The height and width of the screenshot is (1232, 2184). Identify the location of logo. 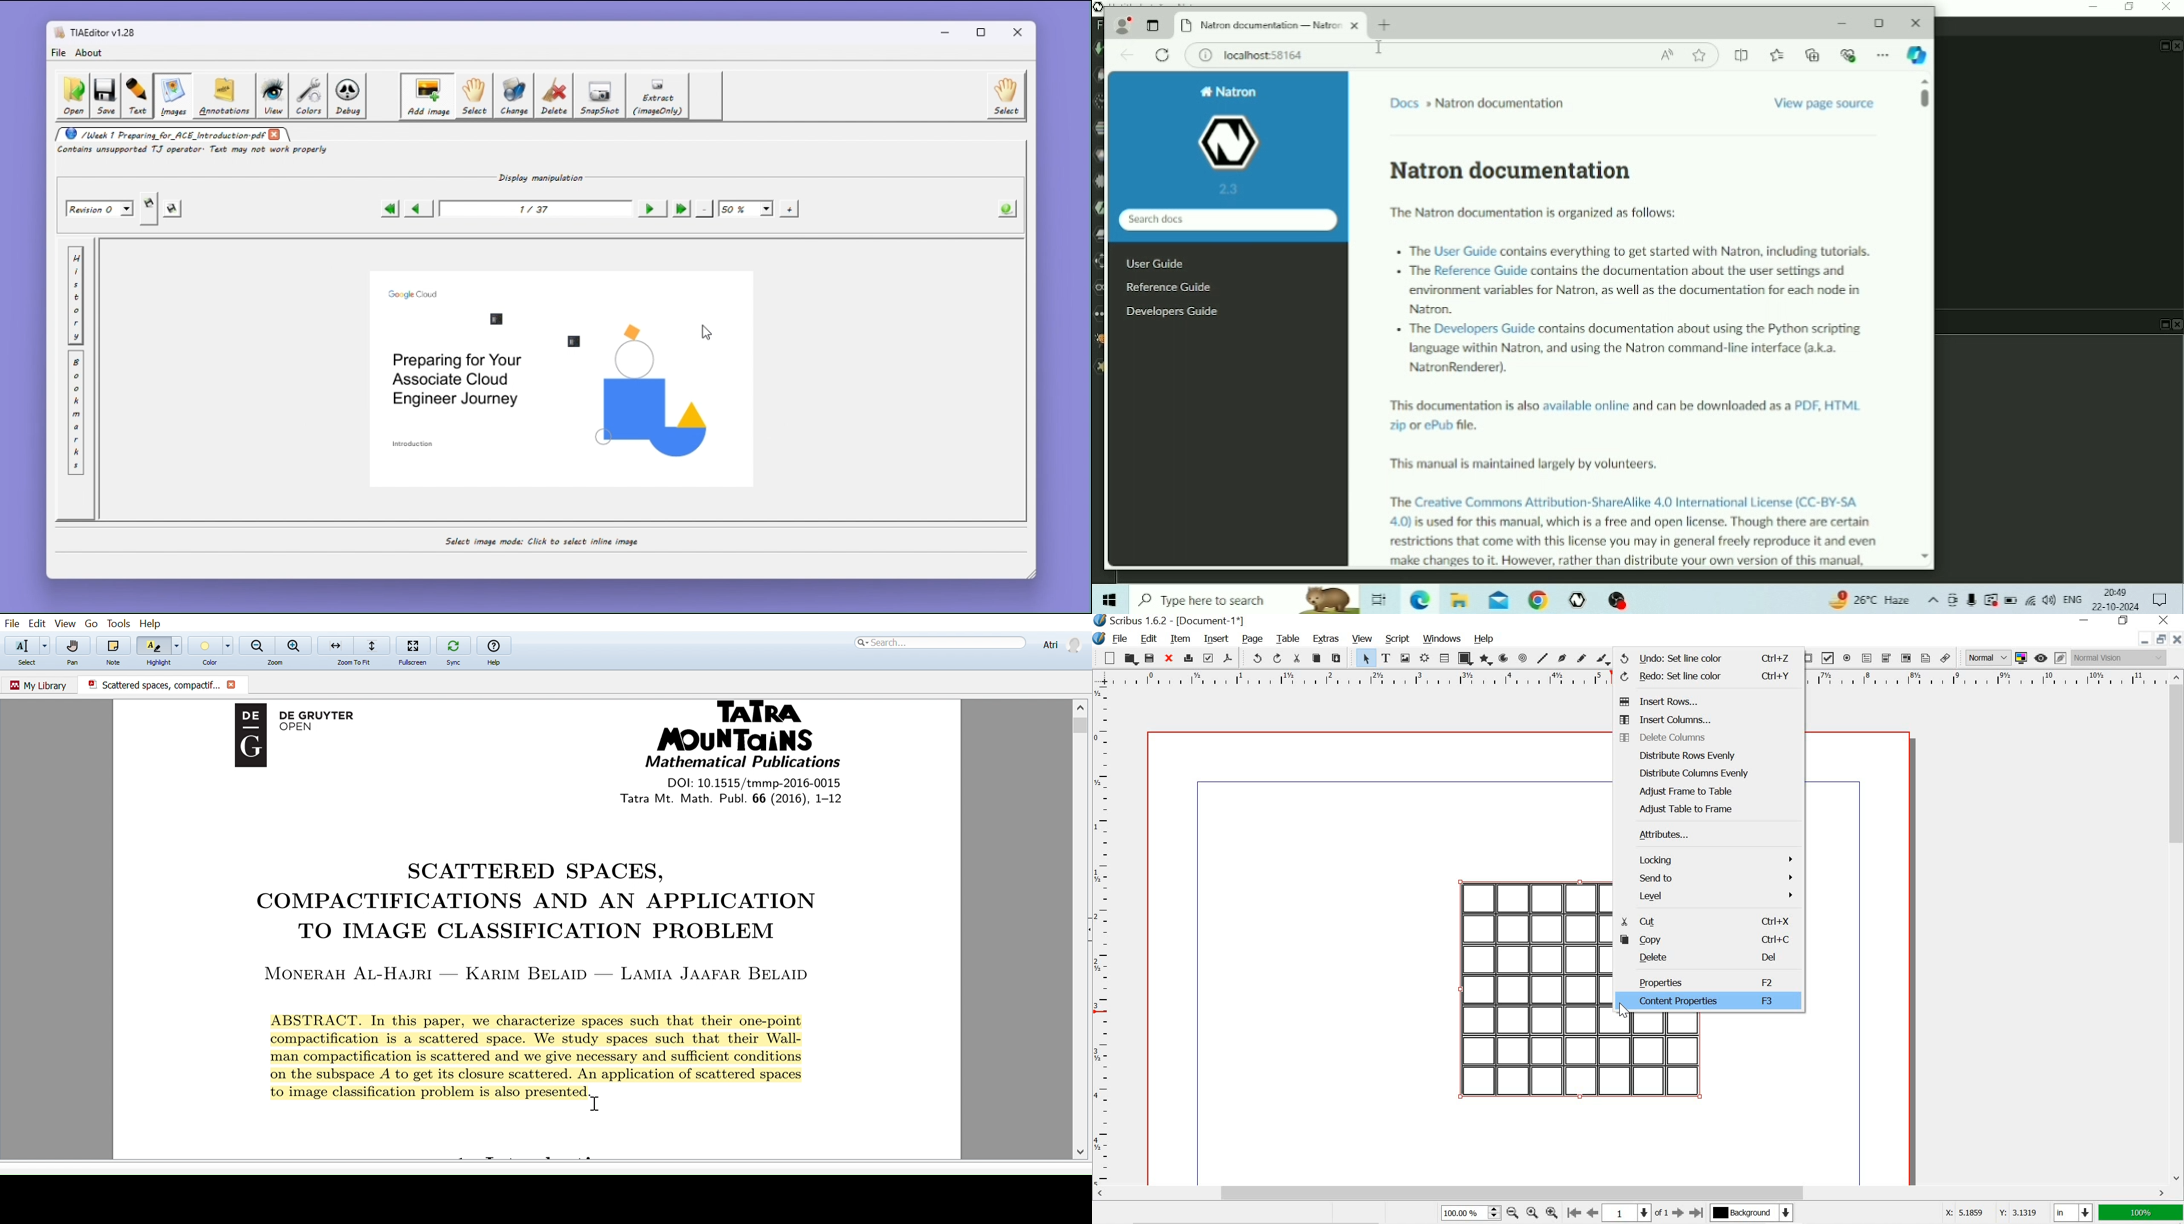
(1098, 639).